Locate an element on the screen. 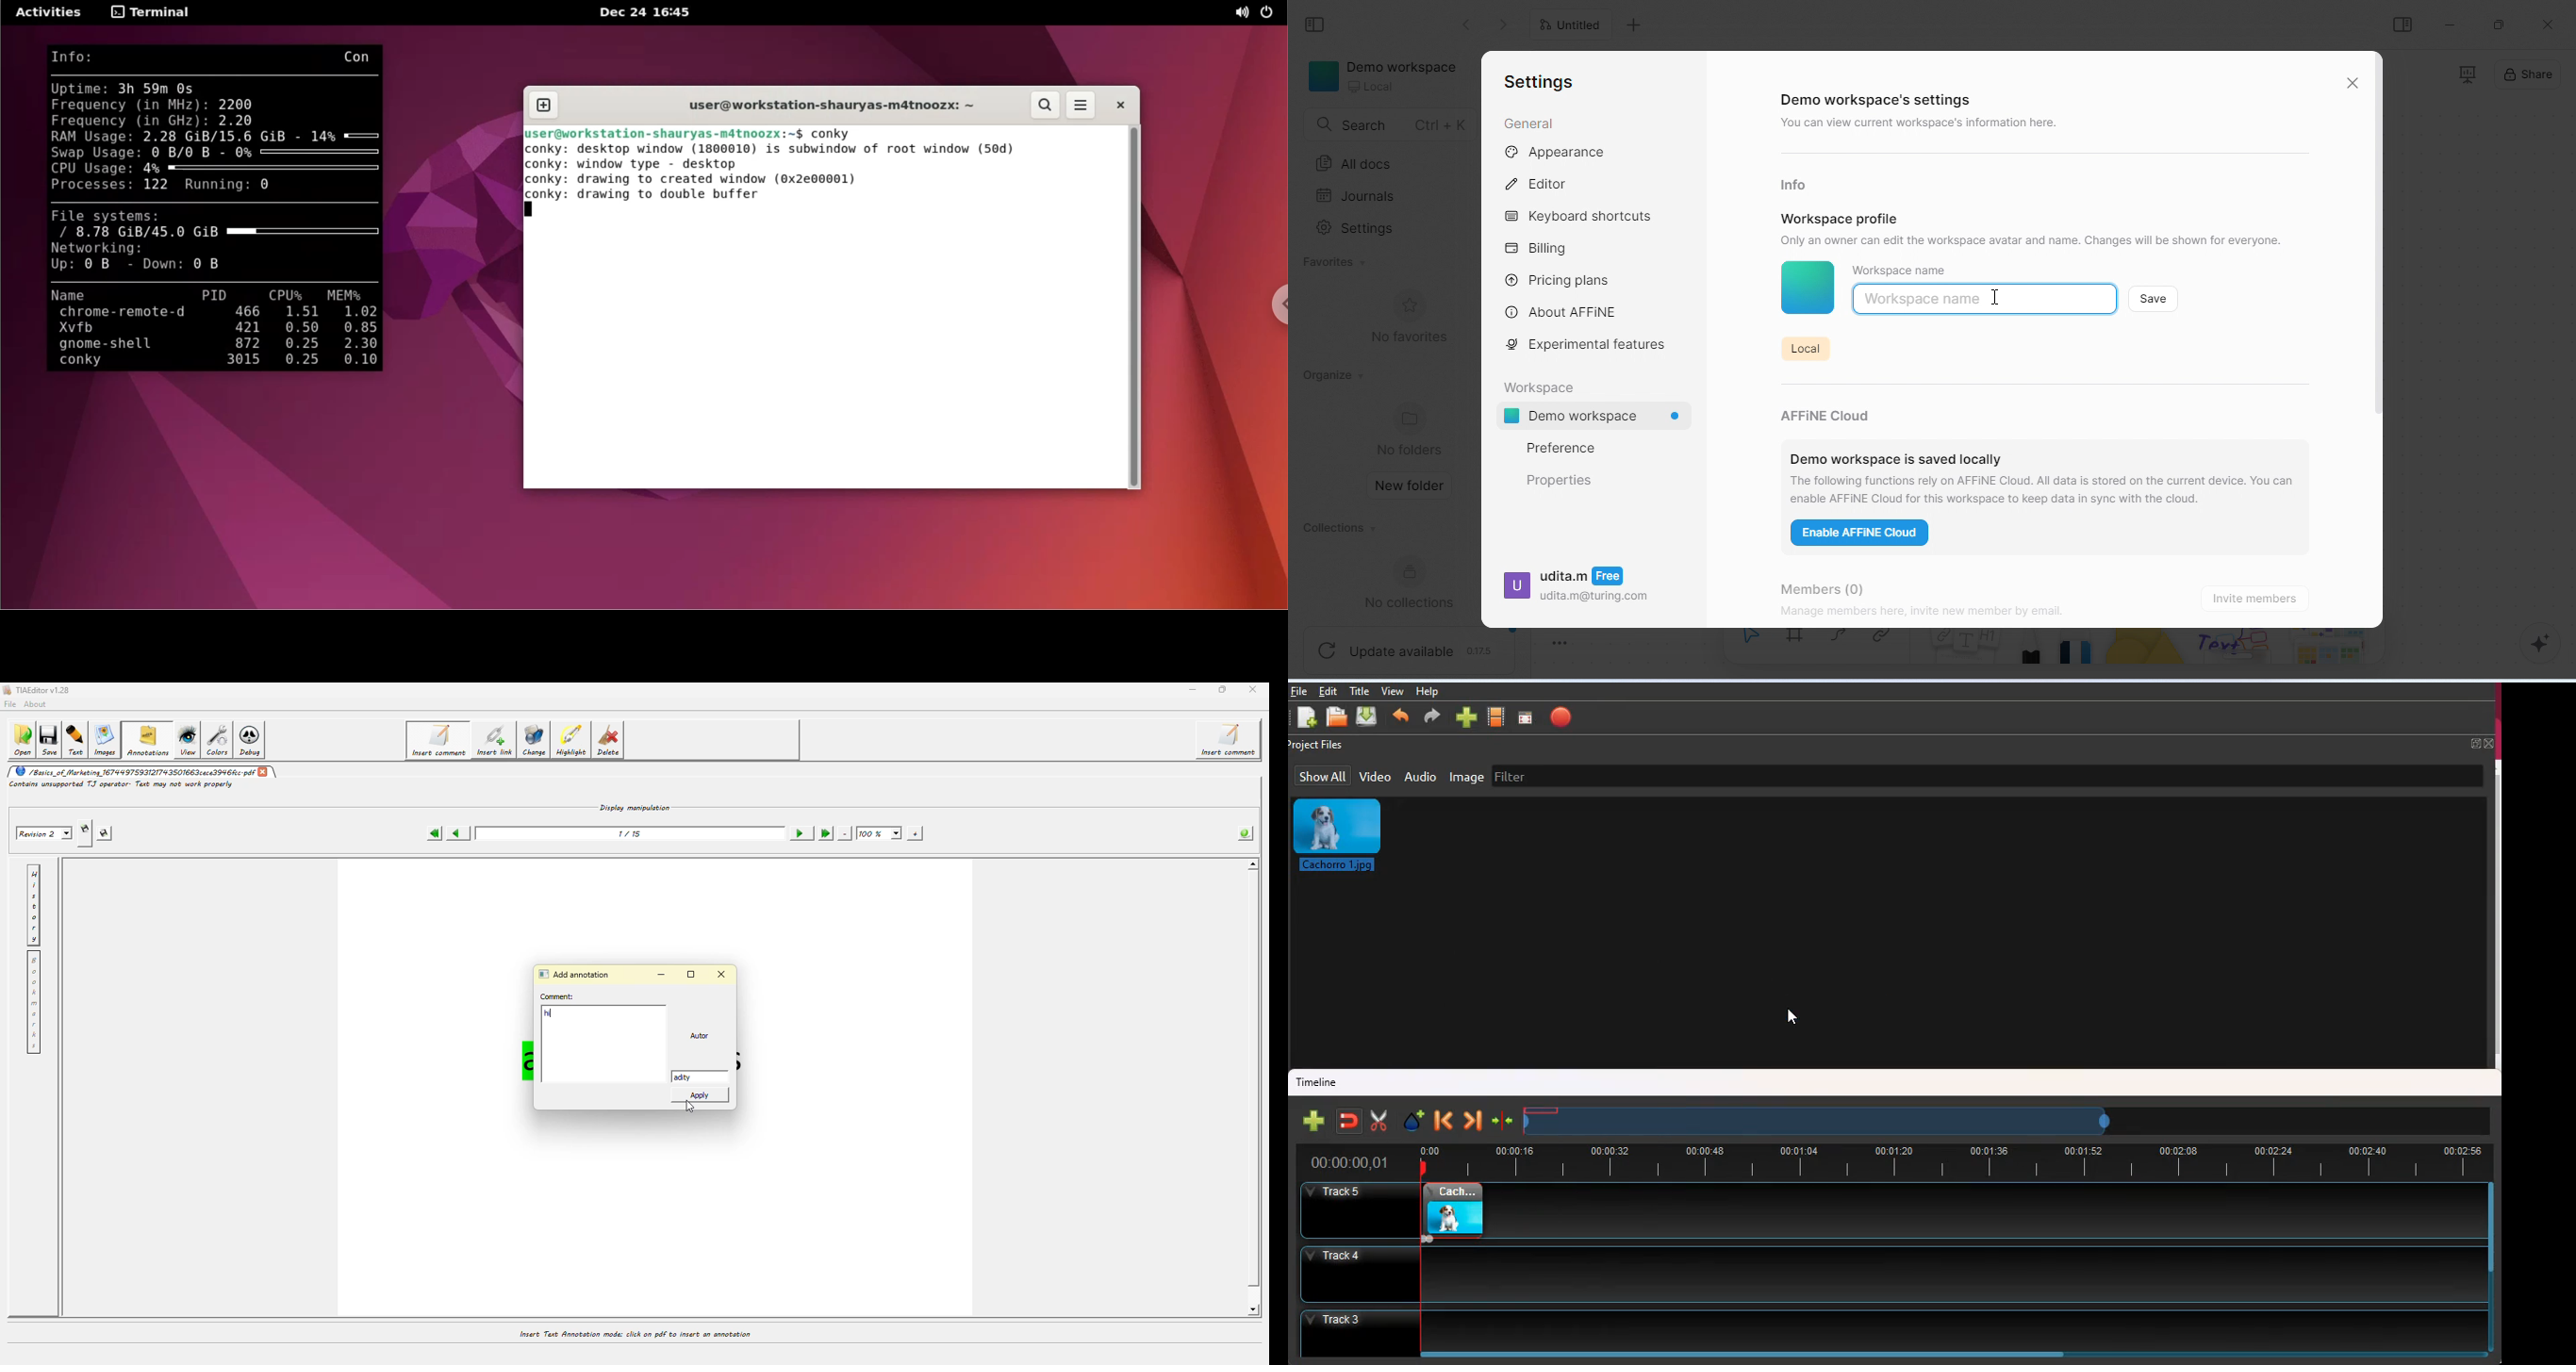  track5 is located at coordinates (1872, 1210).